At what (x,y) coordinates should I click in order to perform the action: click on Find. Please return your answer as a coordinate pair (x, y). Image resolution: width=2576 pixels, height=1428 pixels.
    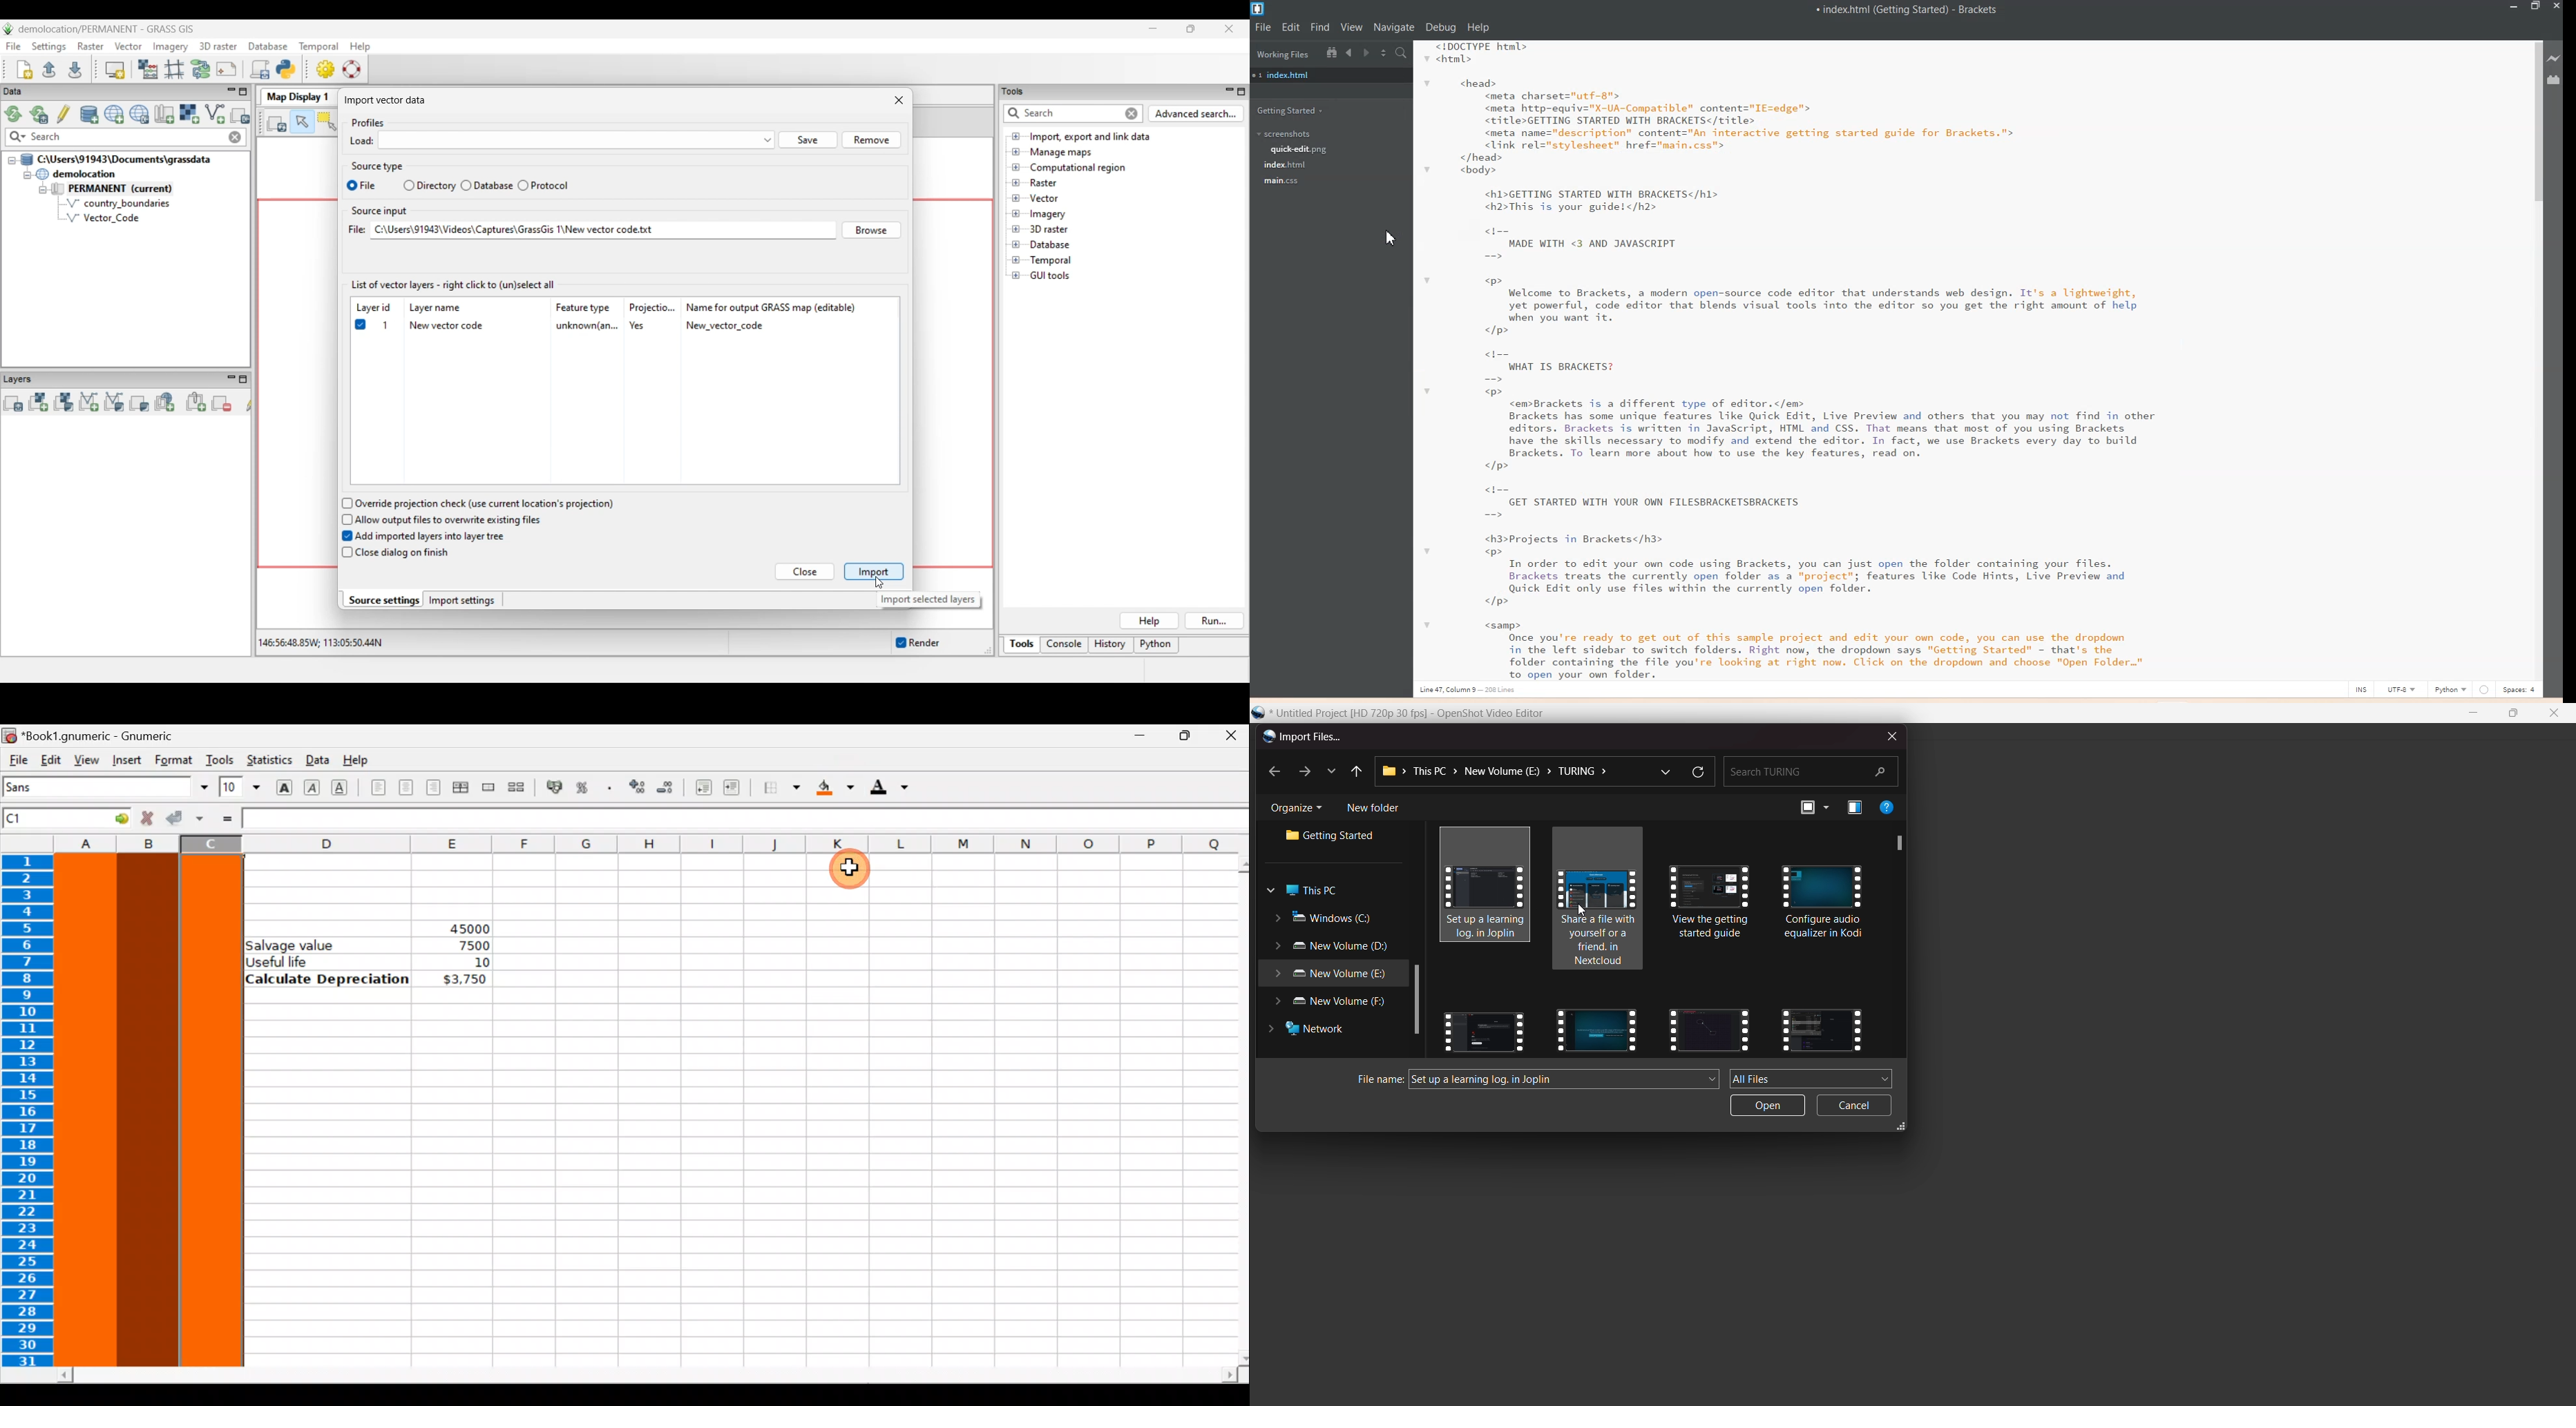
    Looking at the image, I should click on (1319, 27).